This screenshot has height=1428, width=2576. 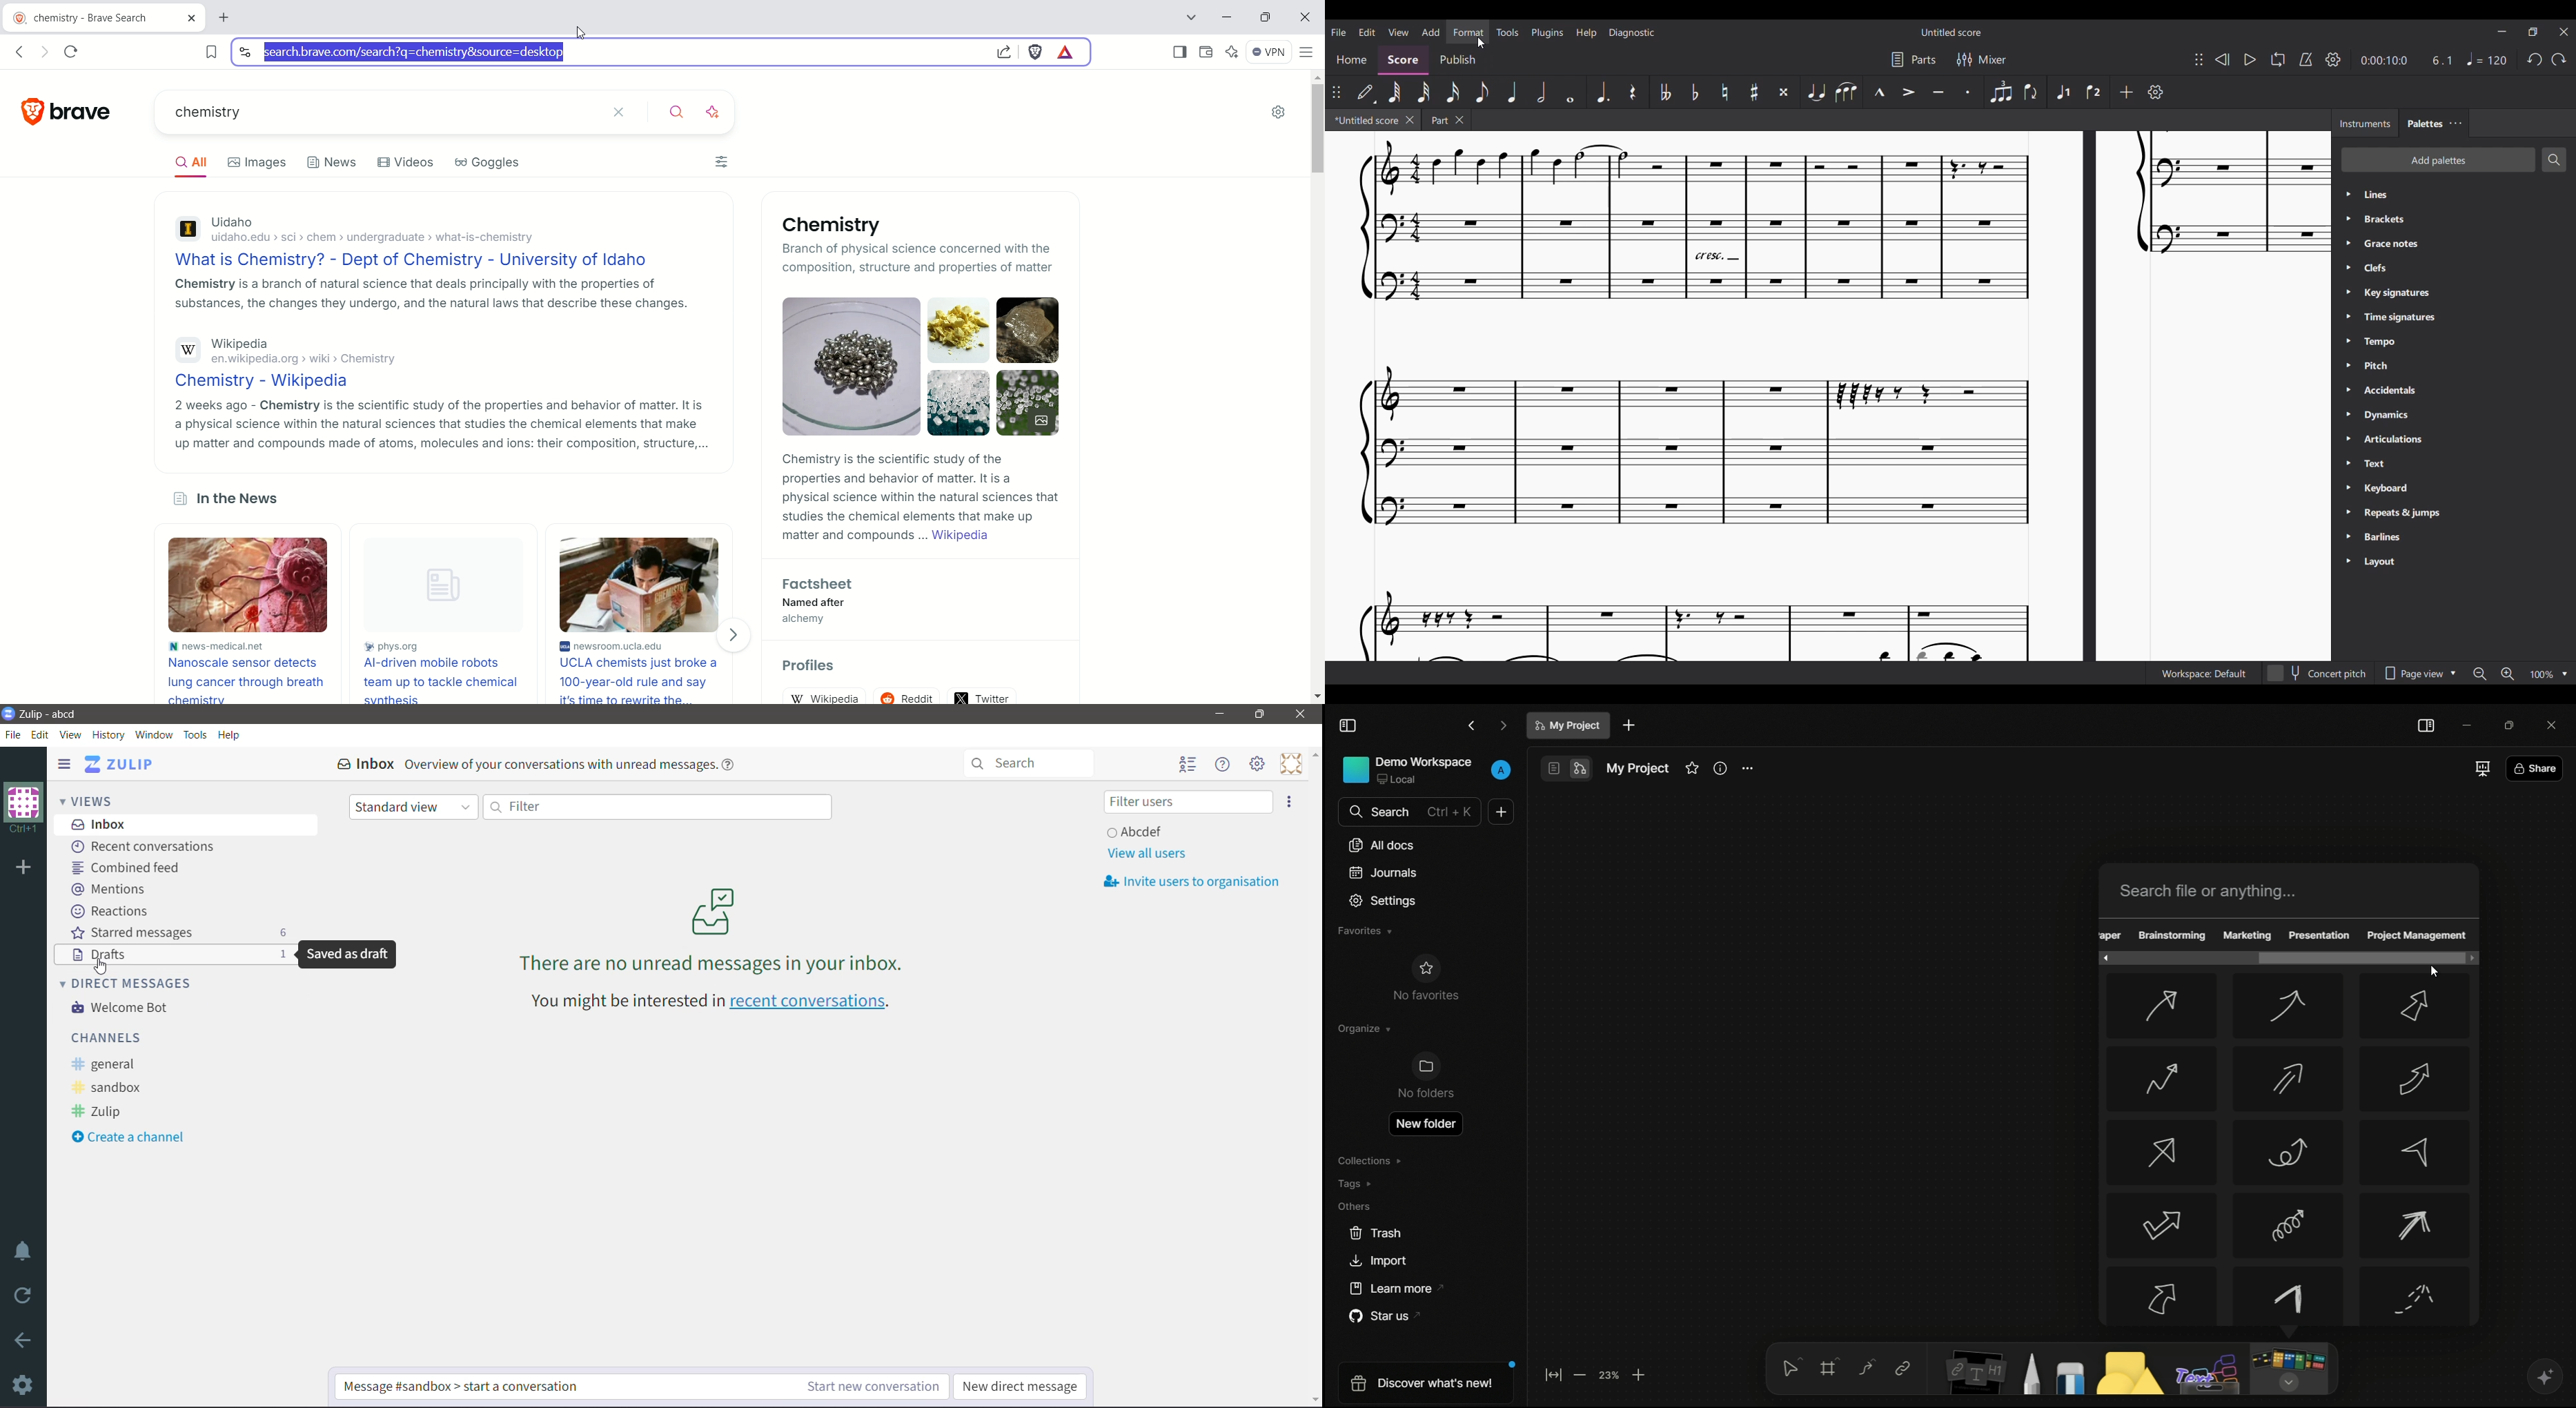 I want to click on Tenuto, so click(x=1938, y=92).